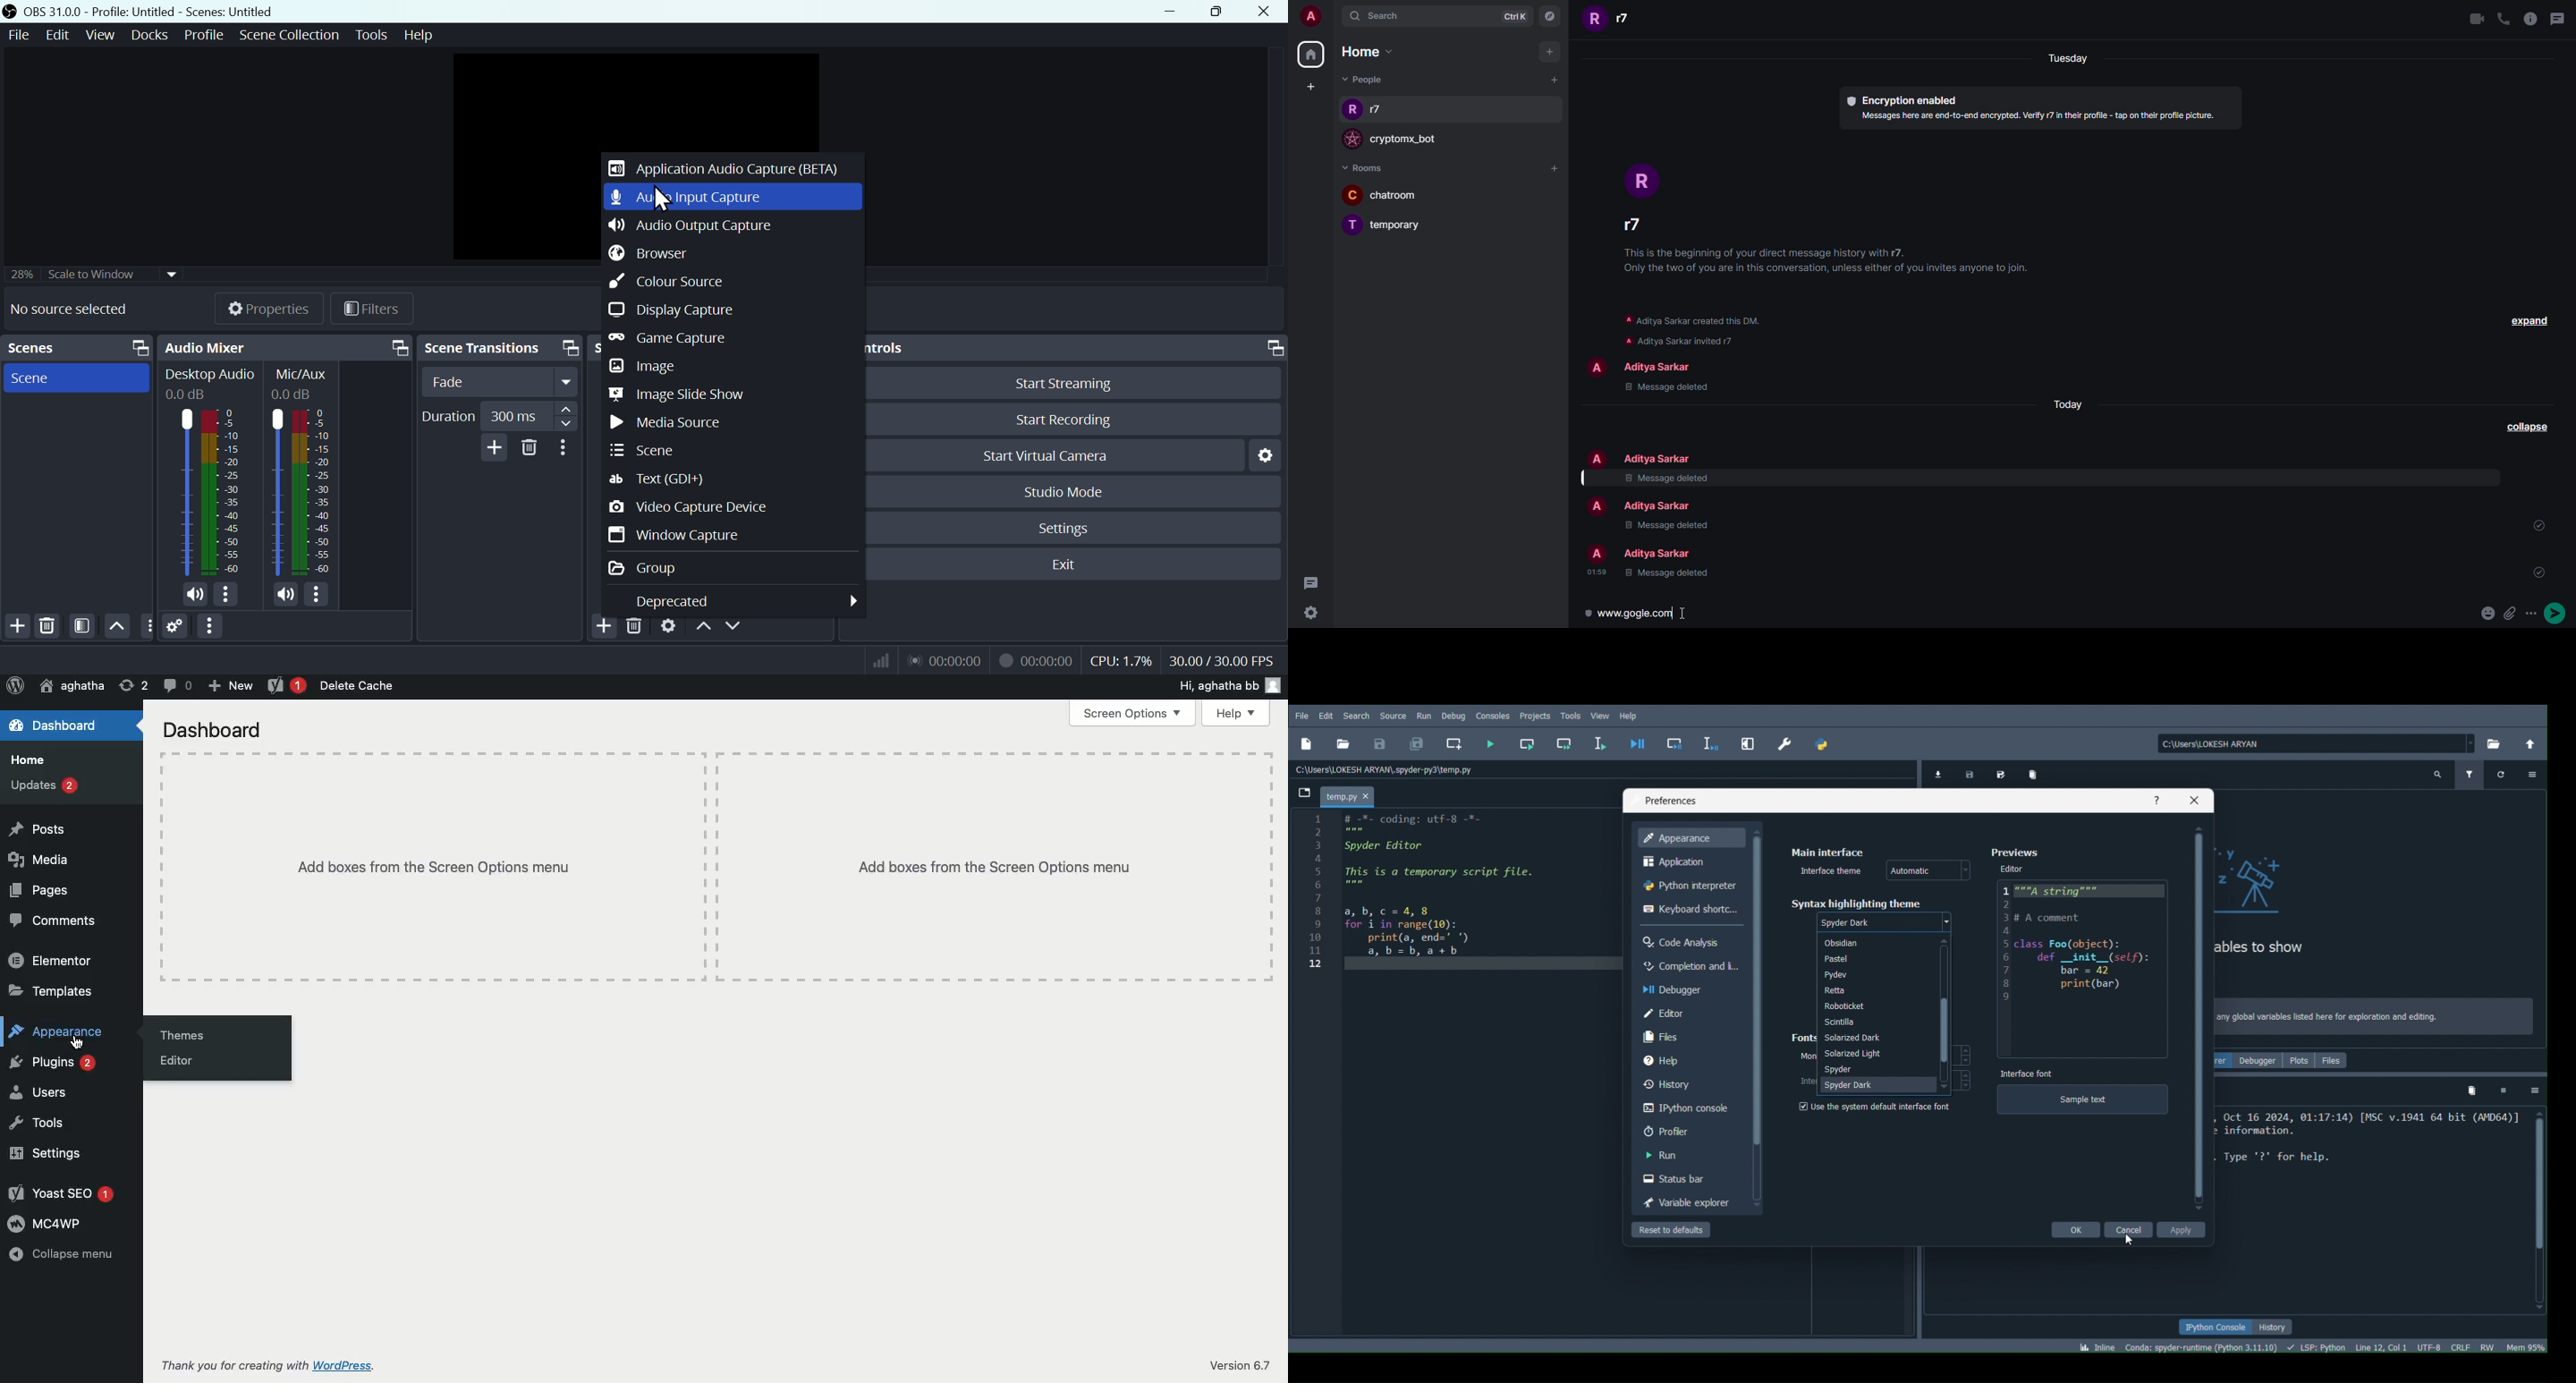 This screenshot has width=2576, height=1400. Describe the element at coordinates (1876, 1022) in the screenshot. I see `Scintilla` at that location.